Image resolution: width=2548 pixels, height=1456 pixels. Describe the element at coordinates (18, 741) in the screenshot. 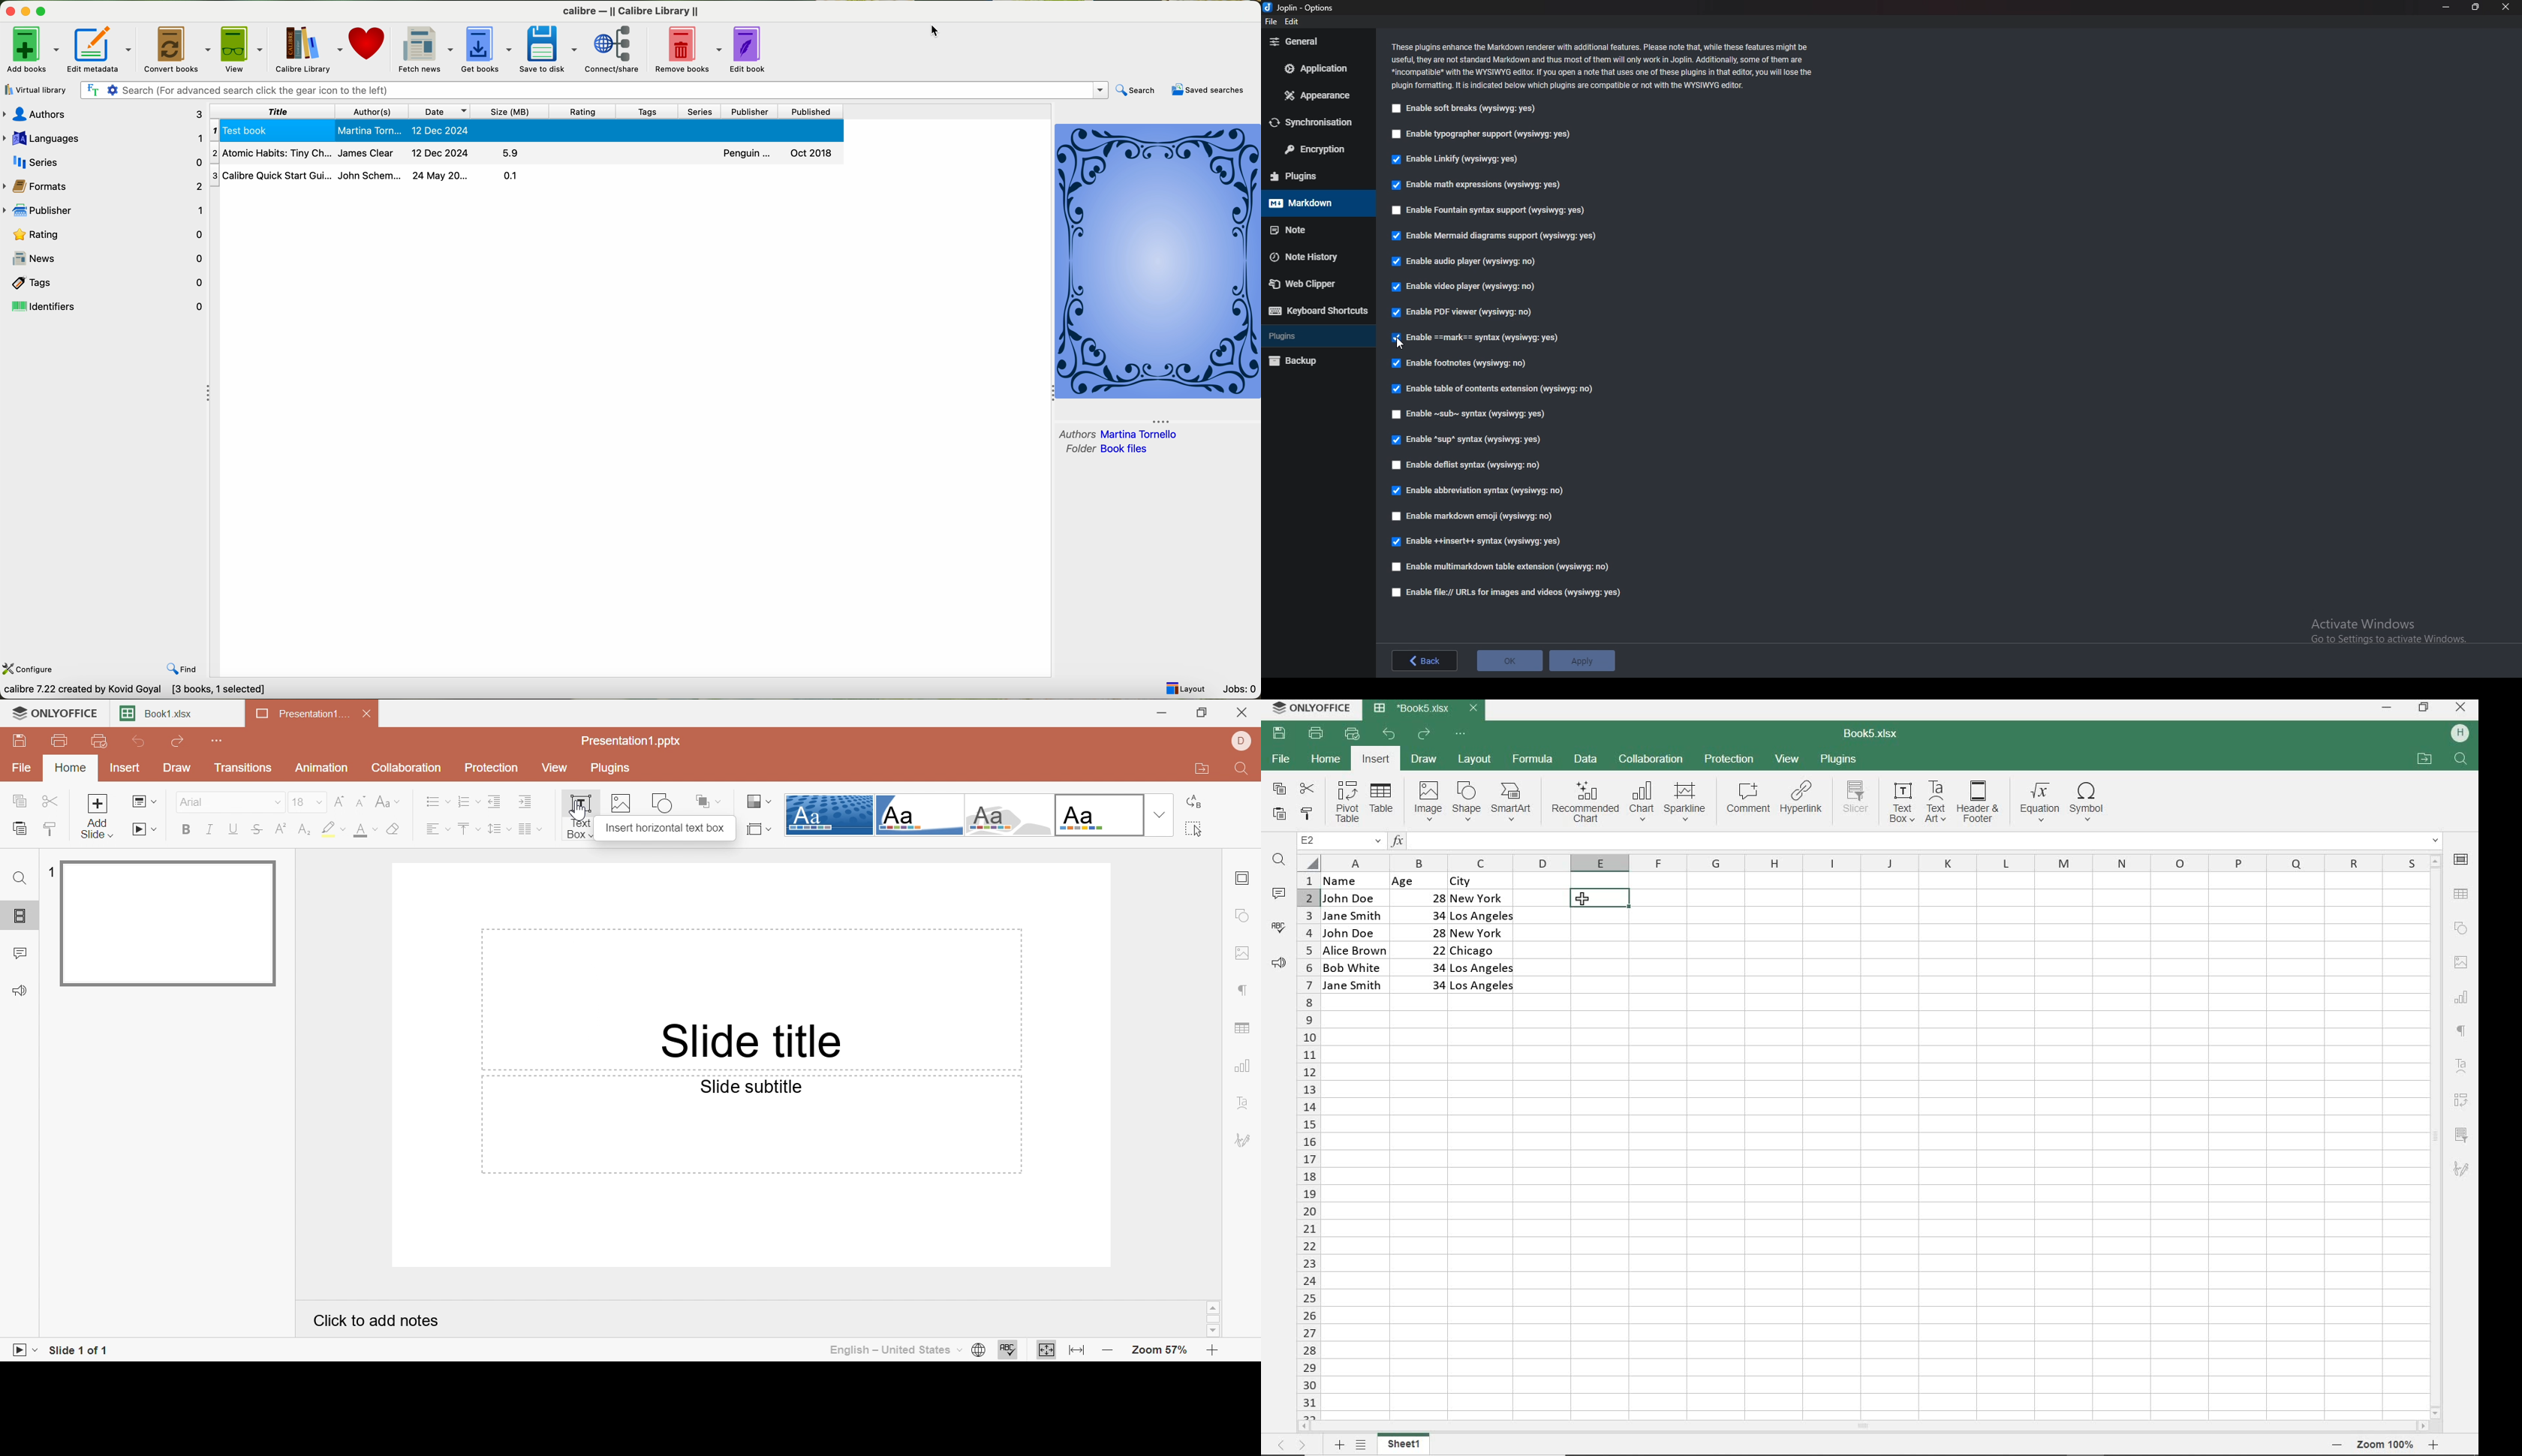

I see `Save` at that location.